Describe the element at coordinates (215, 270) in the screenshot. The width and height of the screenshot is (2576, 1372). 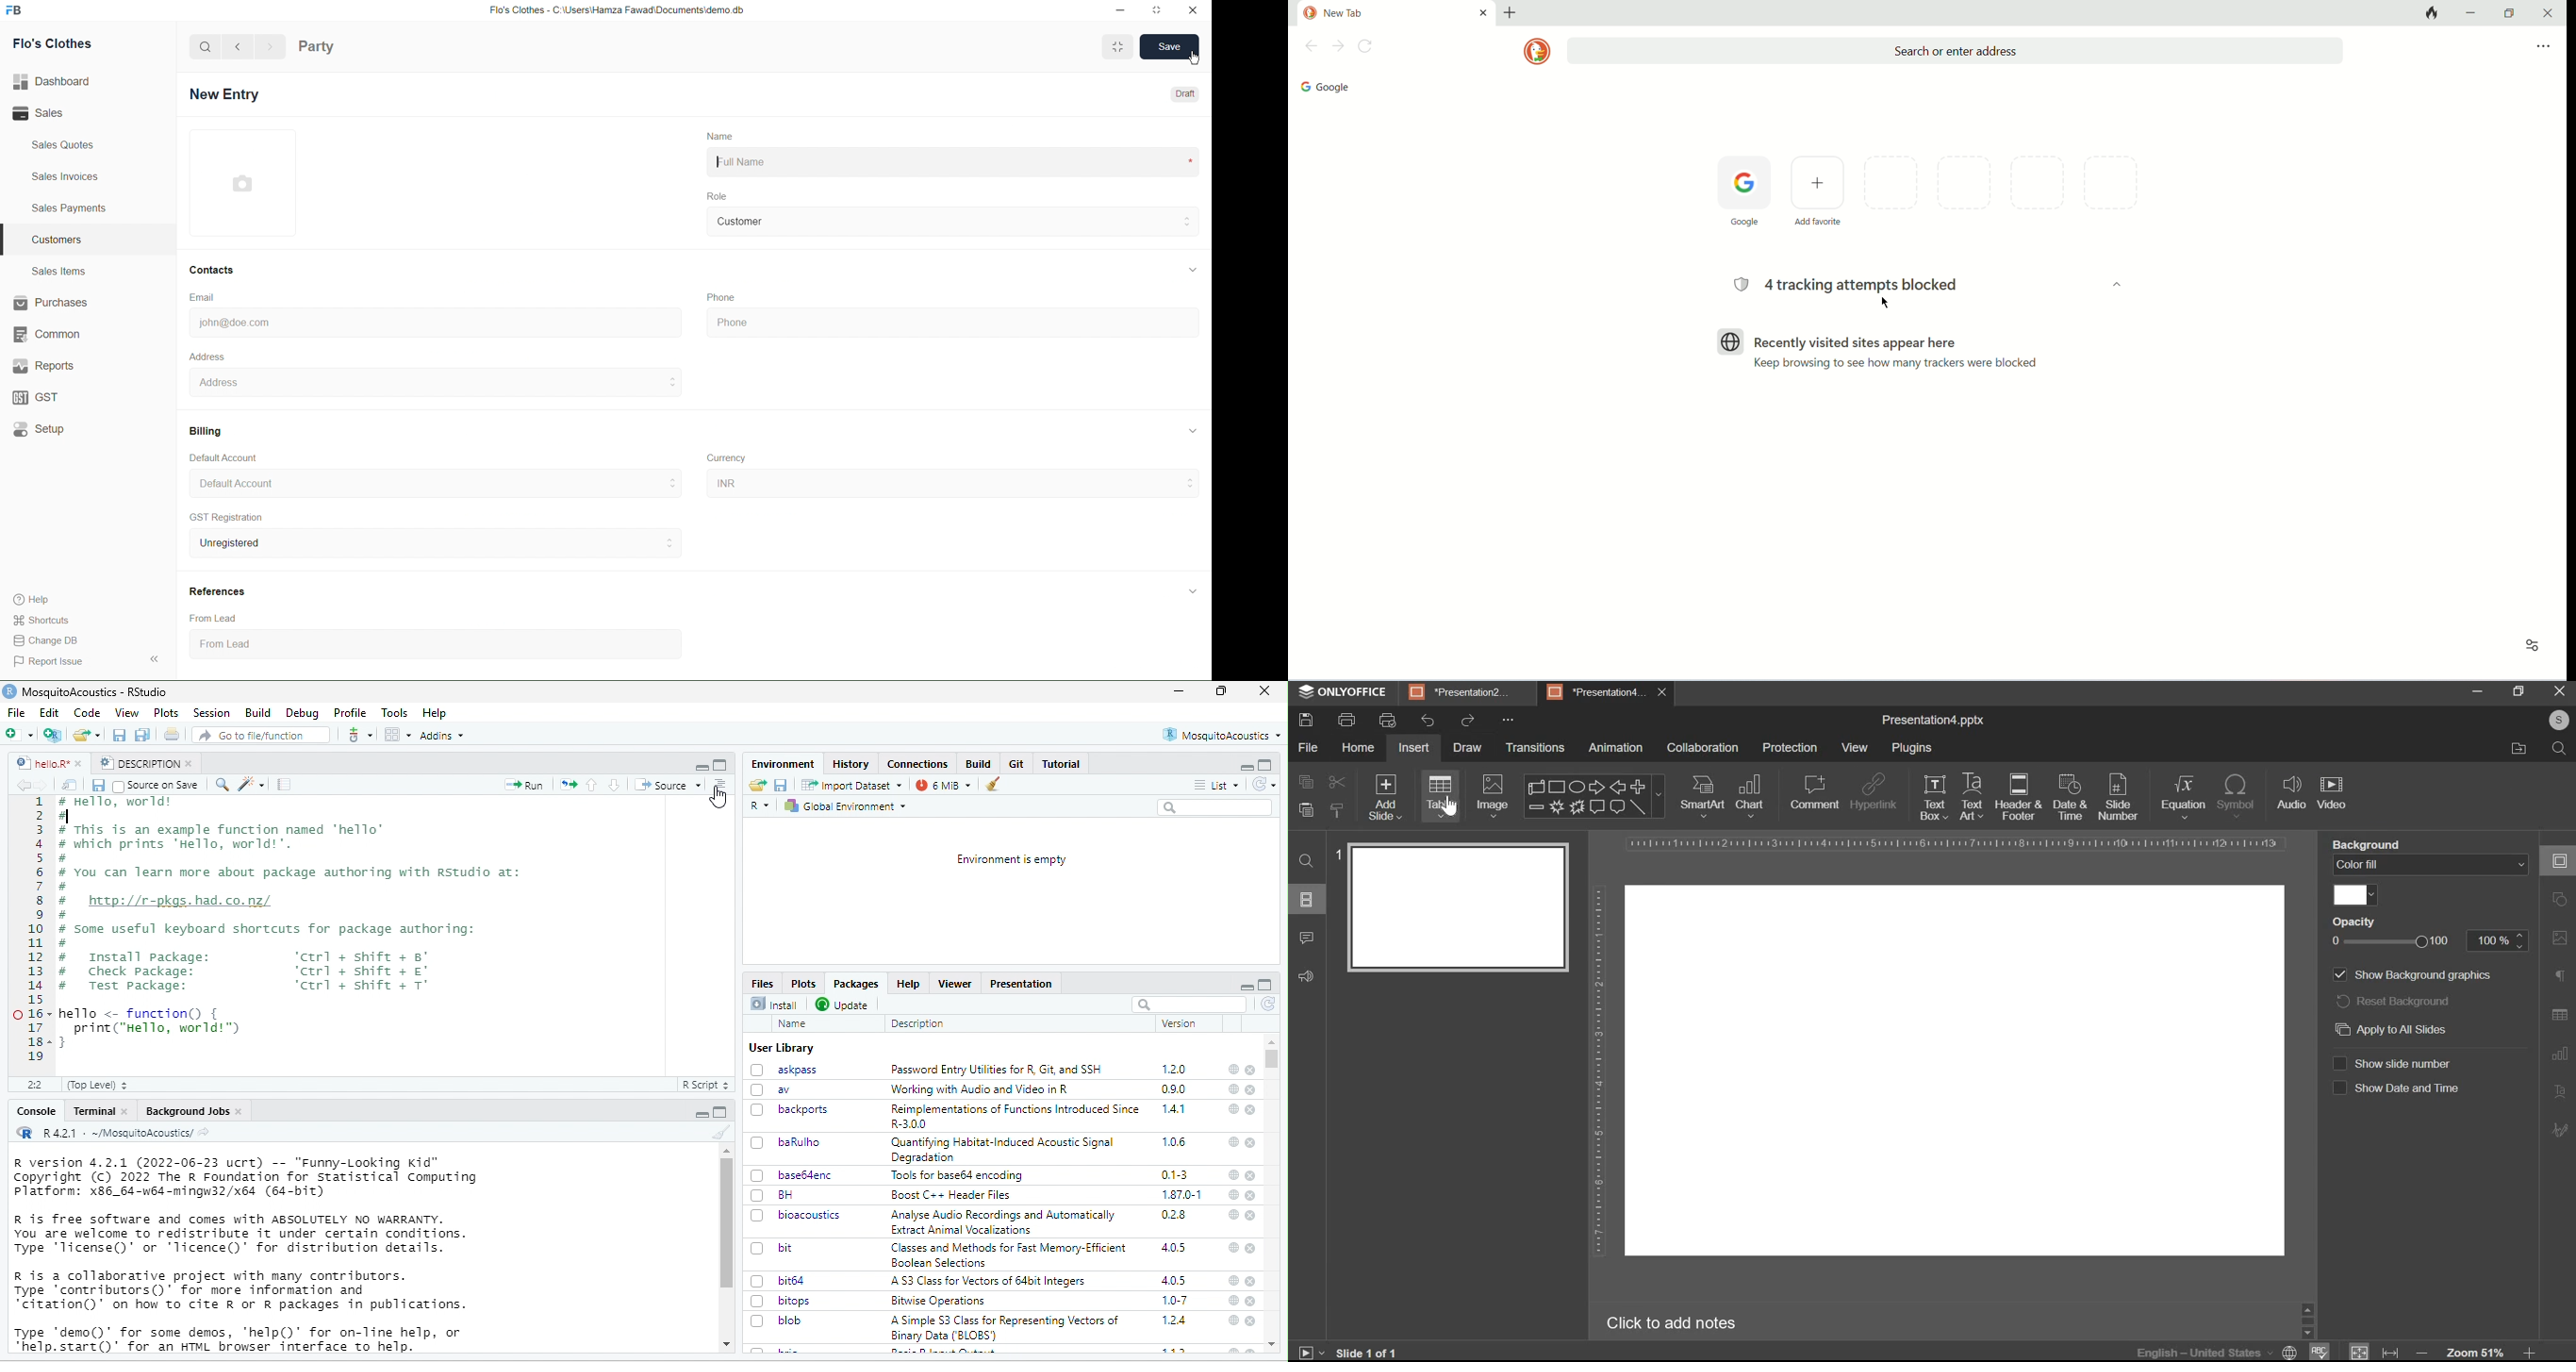
I see `Contacts` at that location.